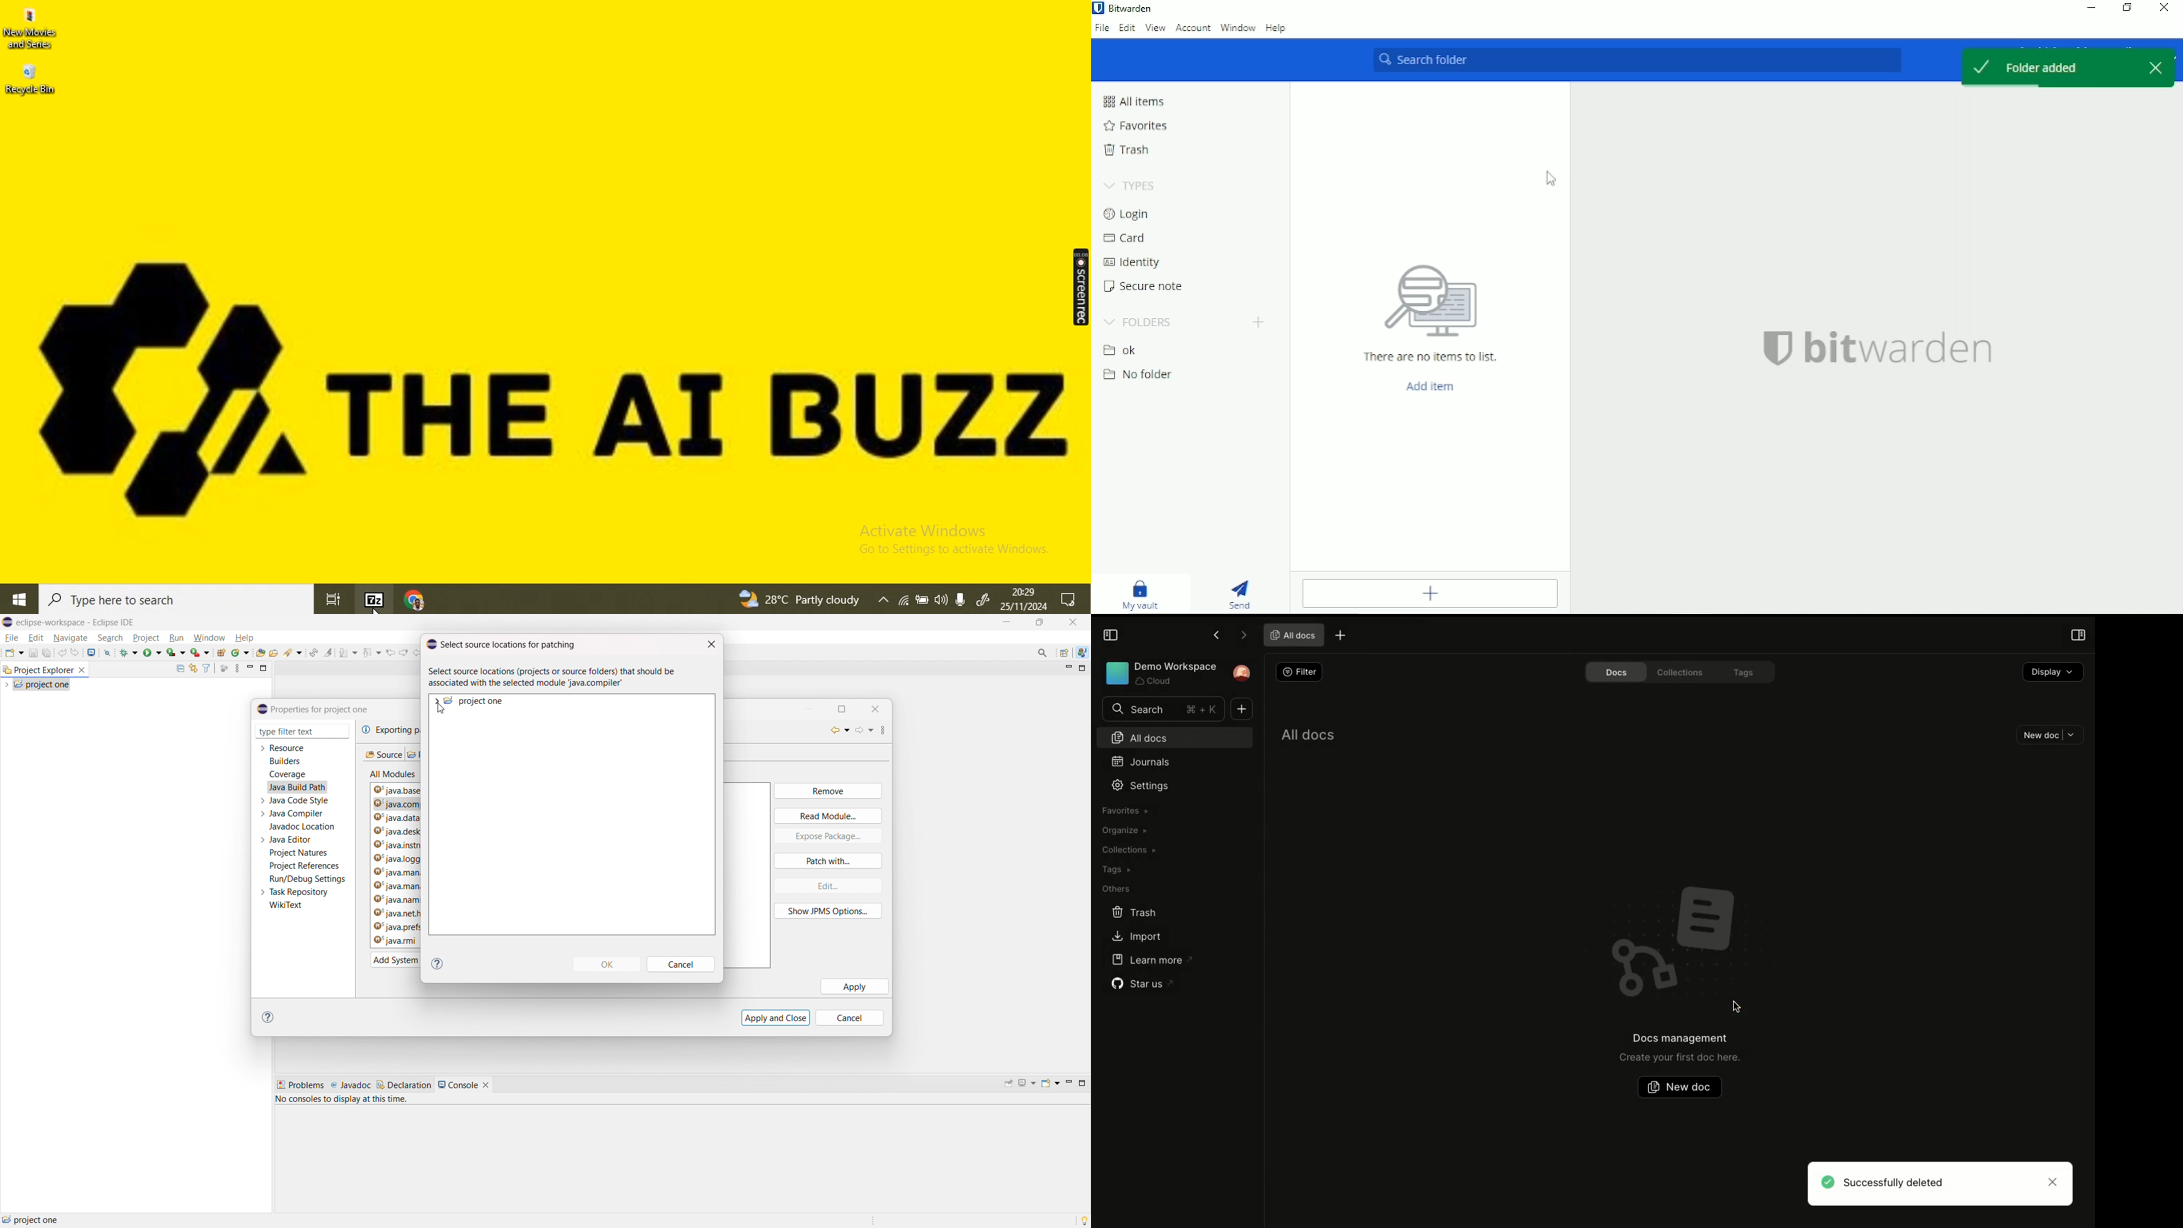 The image size is (2184, 1232). I want to click on task view, so click(335, 600).